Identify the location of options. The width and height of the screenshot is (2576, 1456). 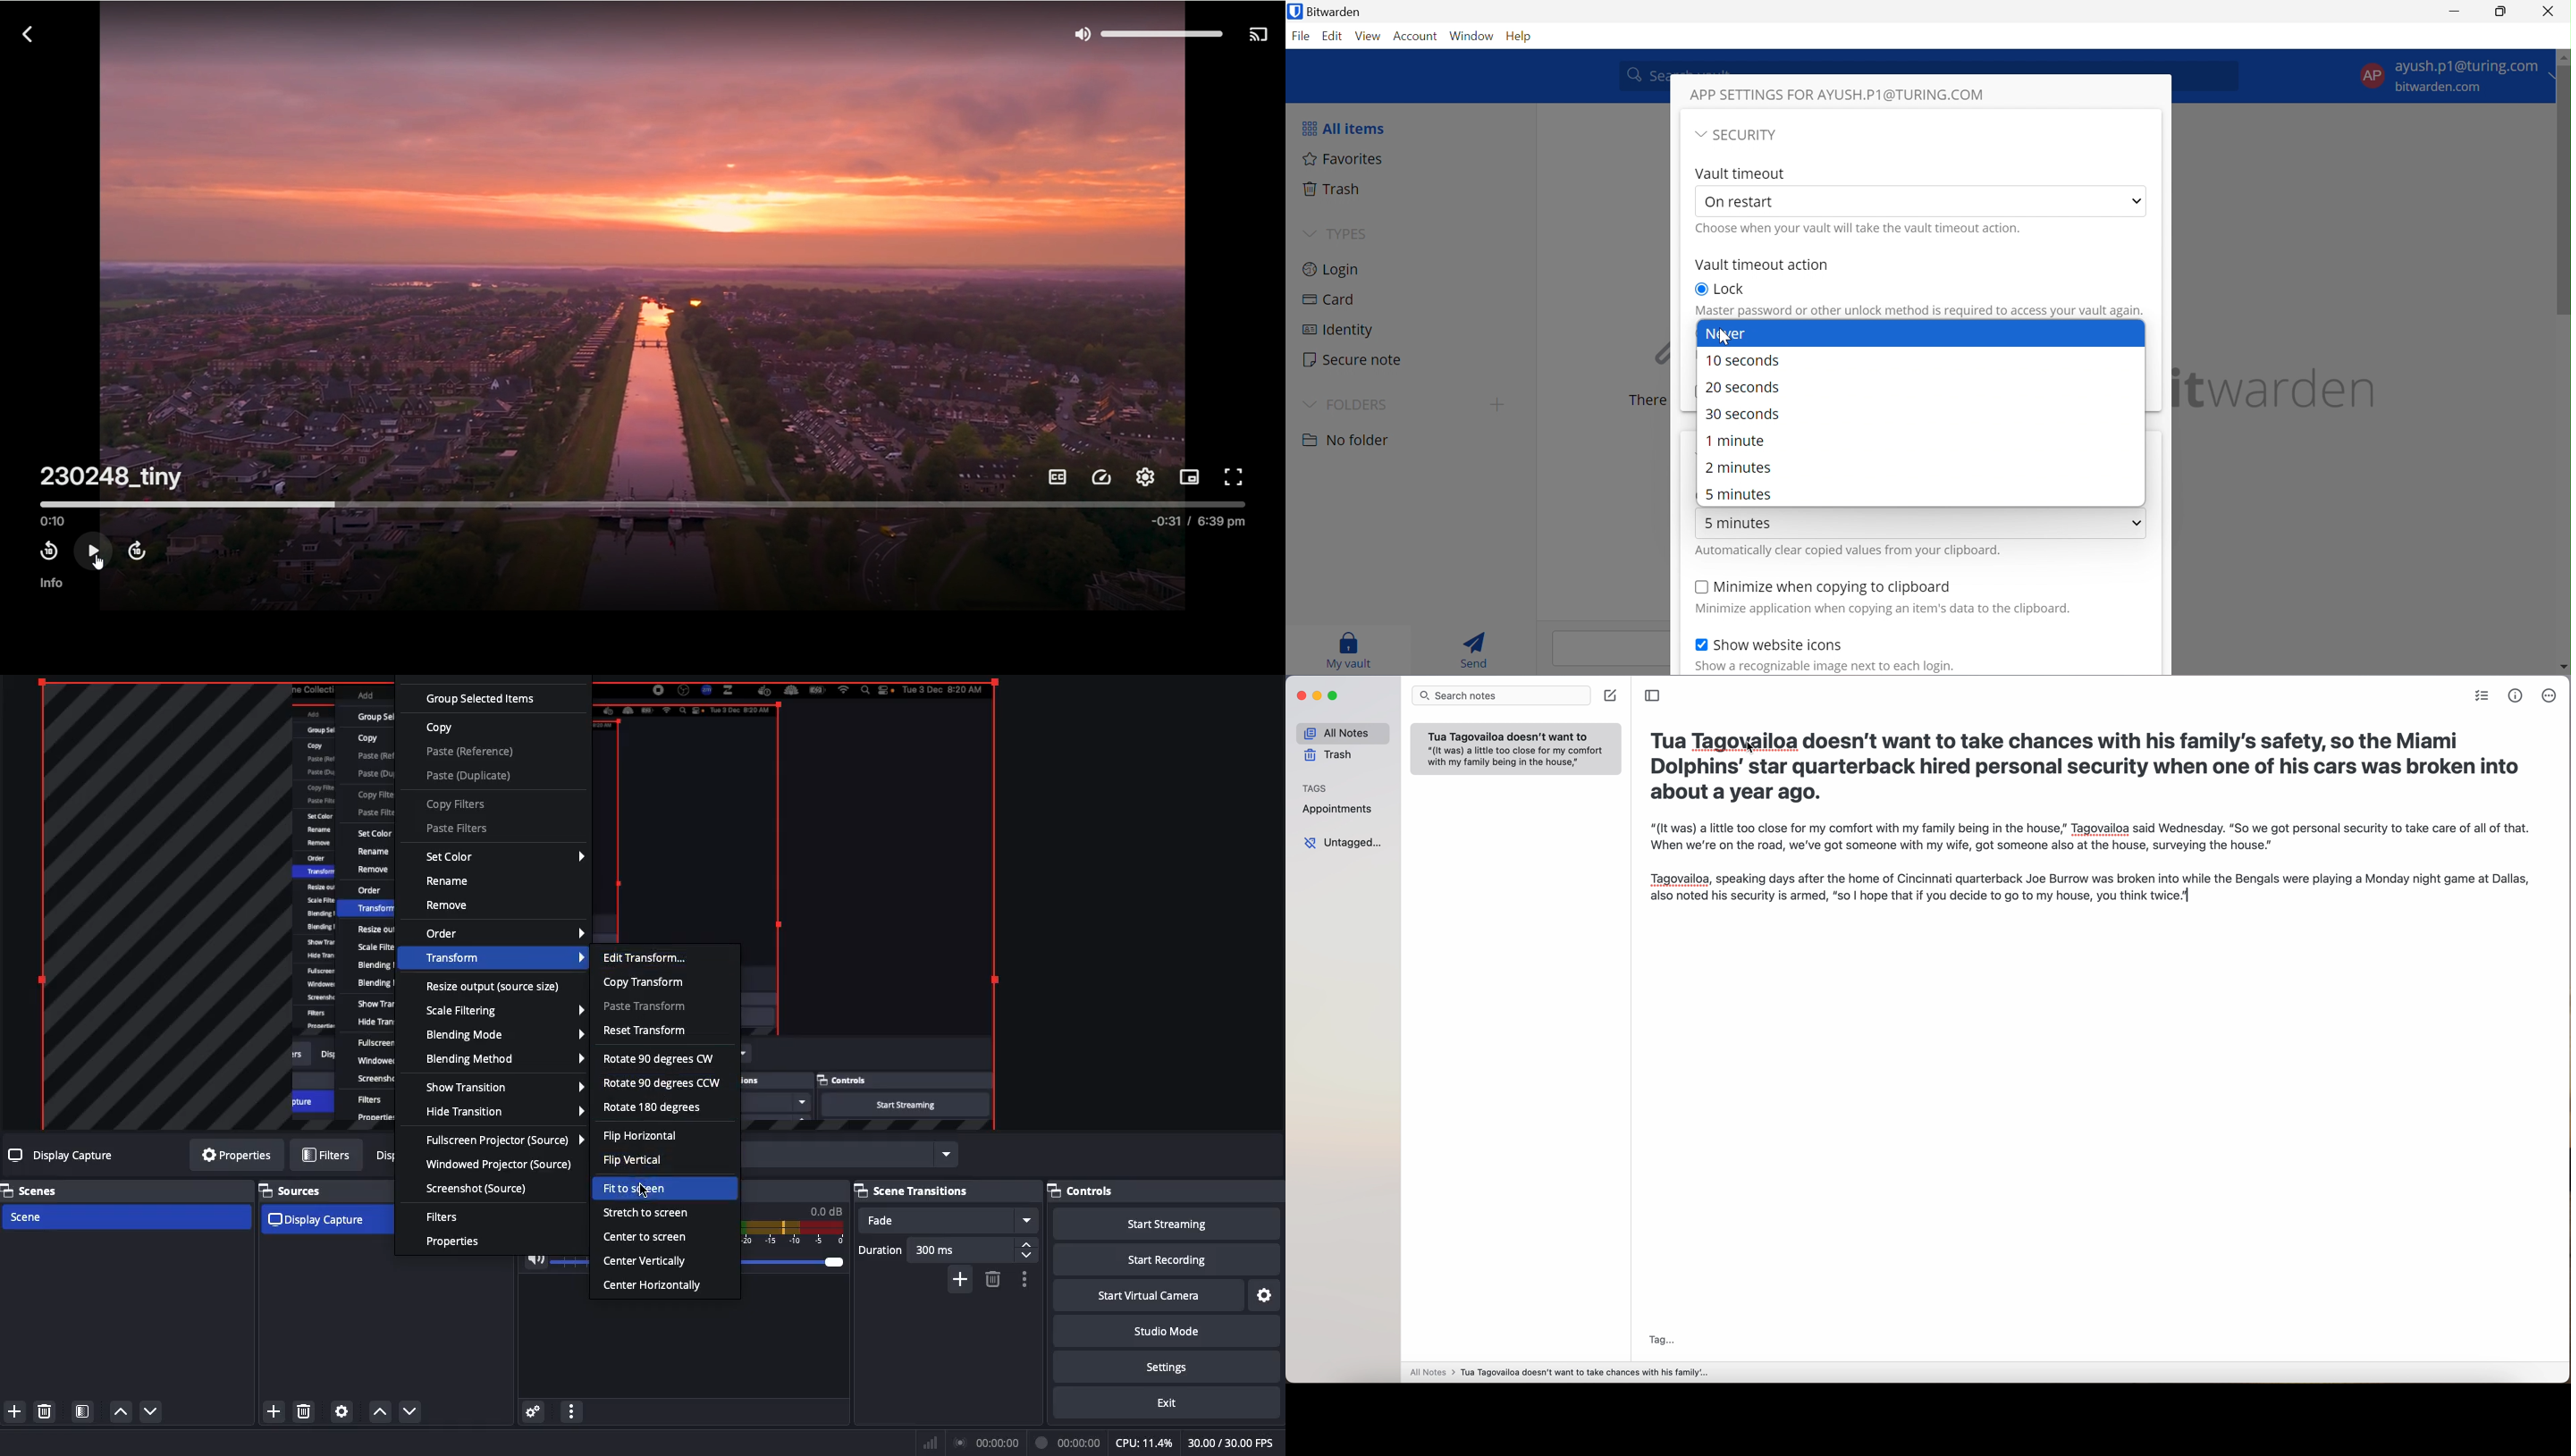
(573, 1411).